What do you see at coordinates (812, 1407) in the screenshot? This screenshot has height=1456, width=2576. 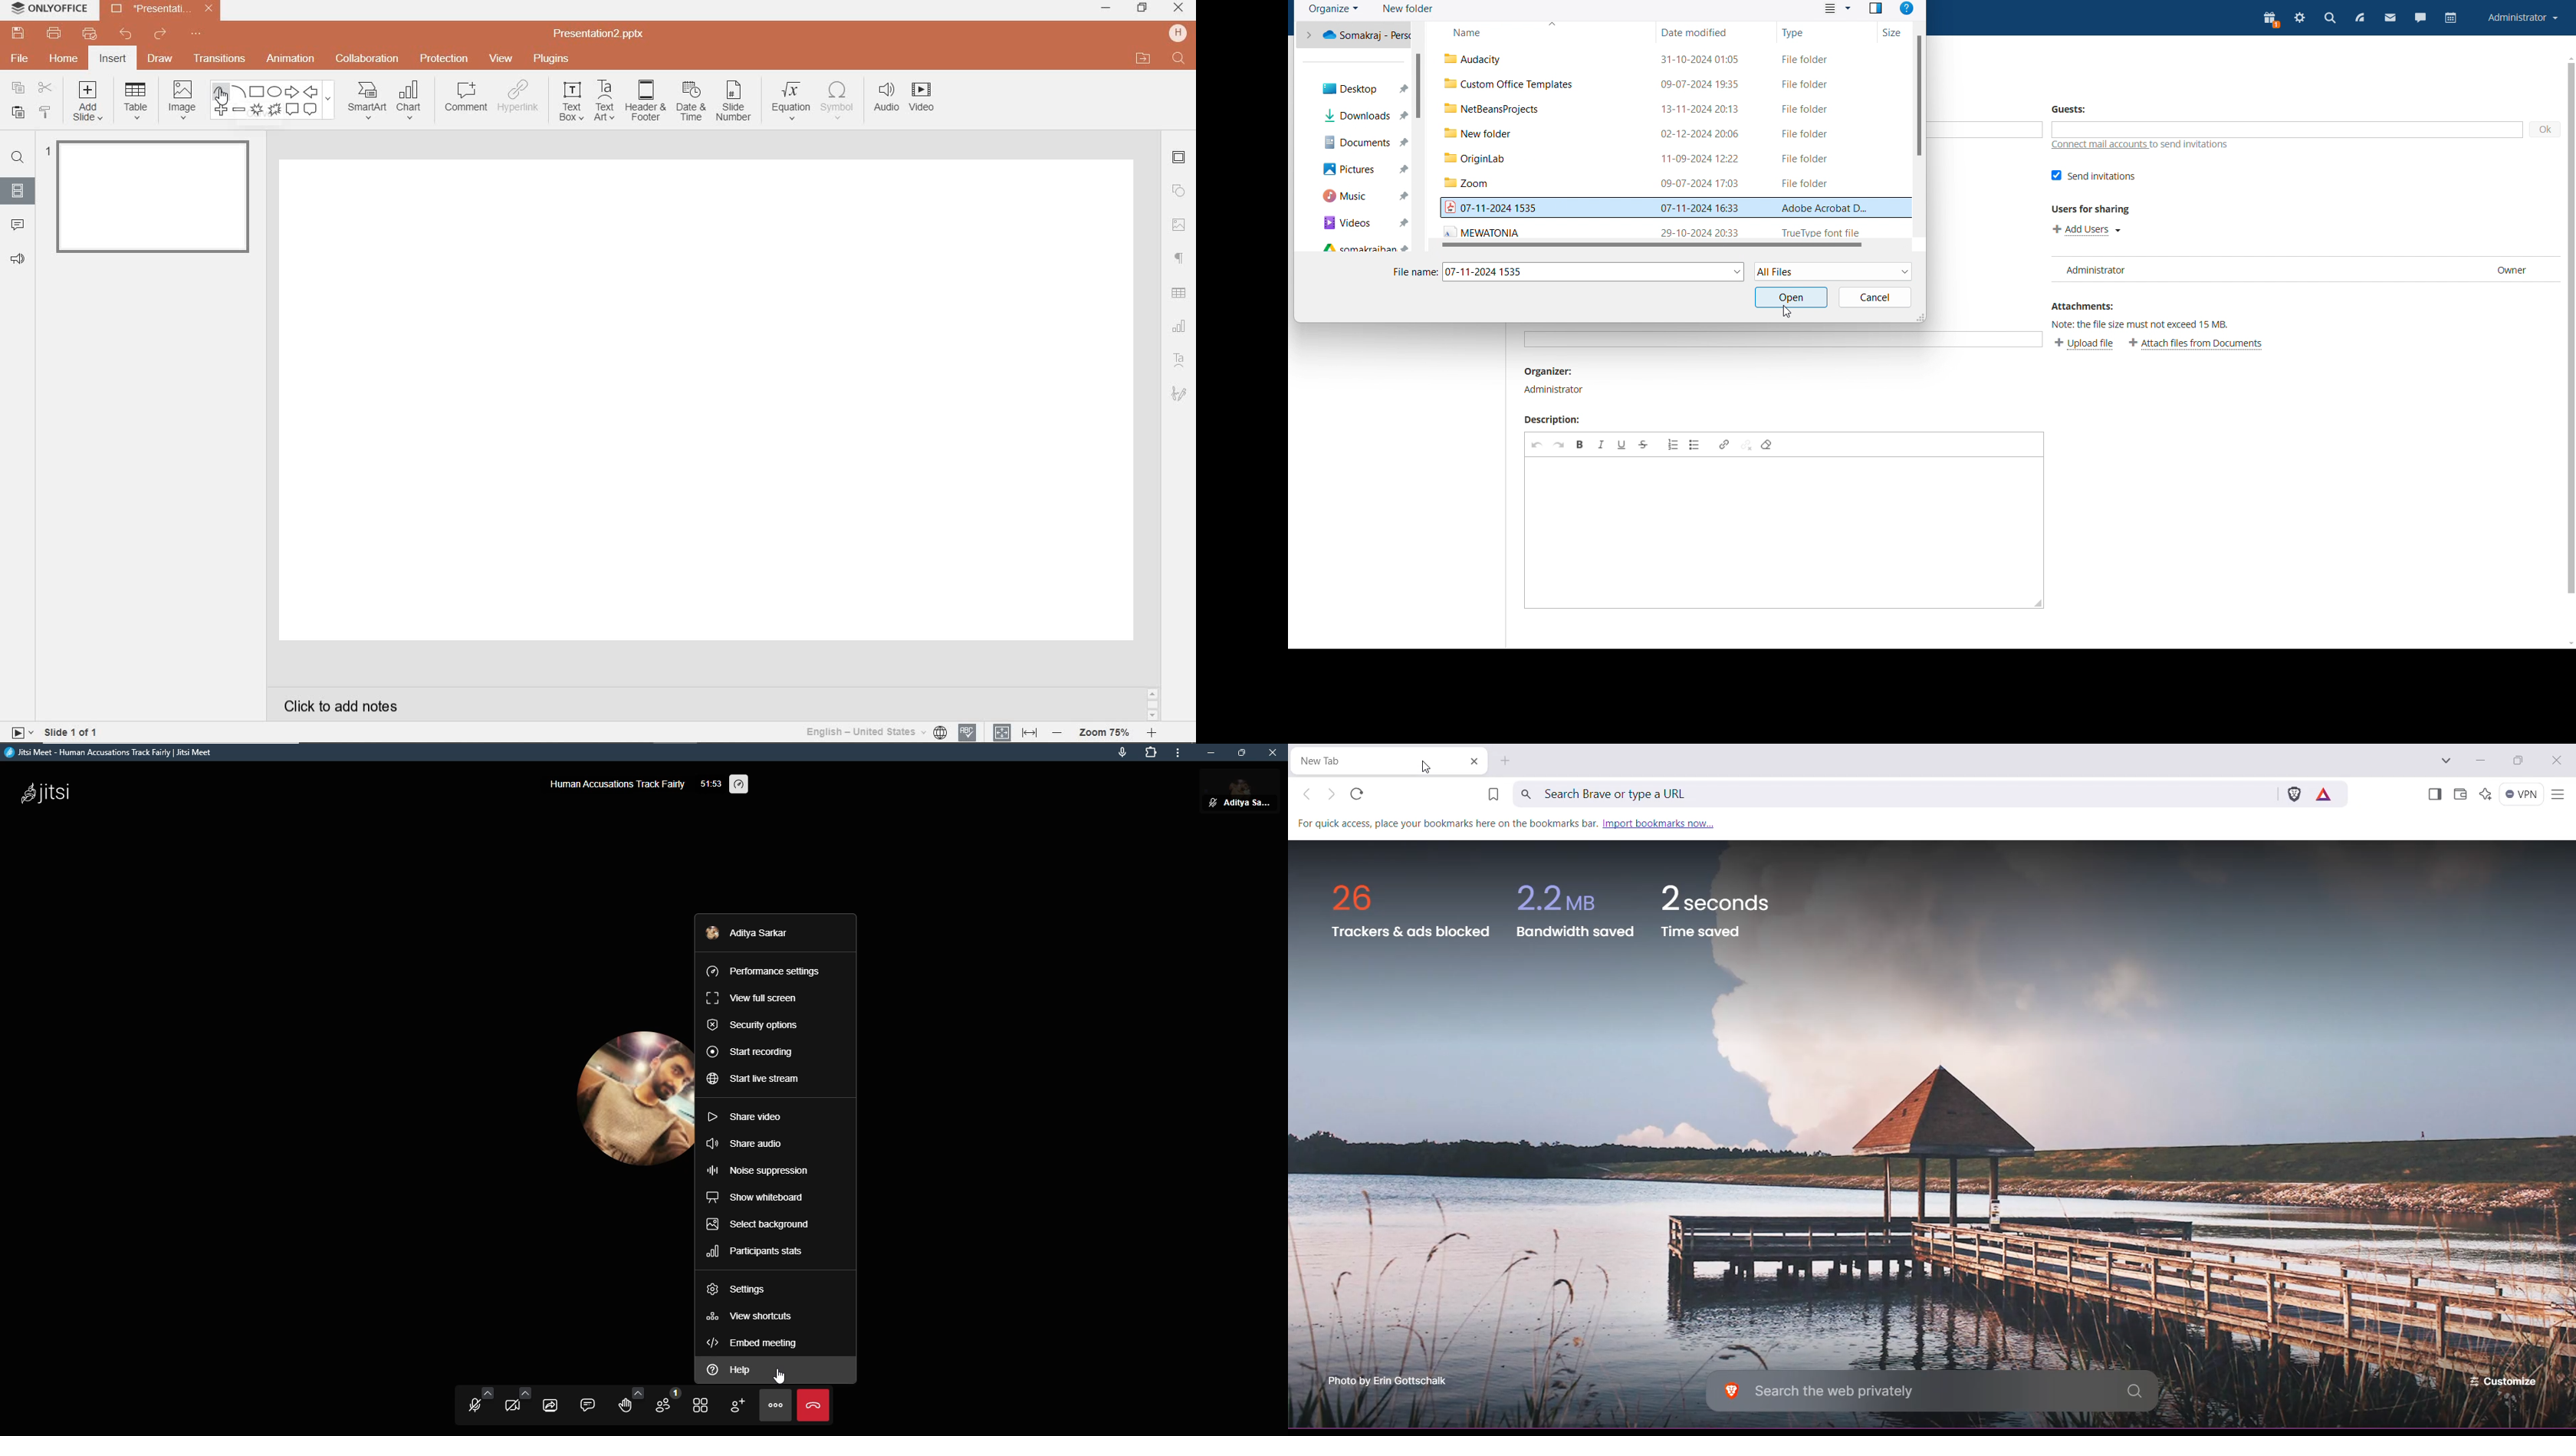 I see `end call` at bounding box center [812, 1407].